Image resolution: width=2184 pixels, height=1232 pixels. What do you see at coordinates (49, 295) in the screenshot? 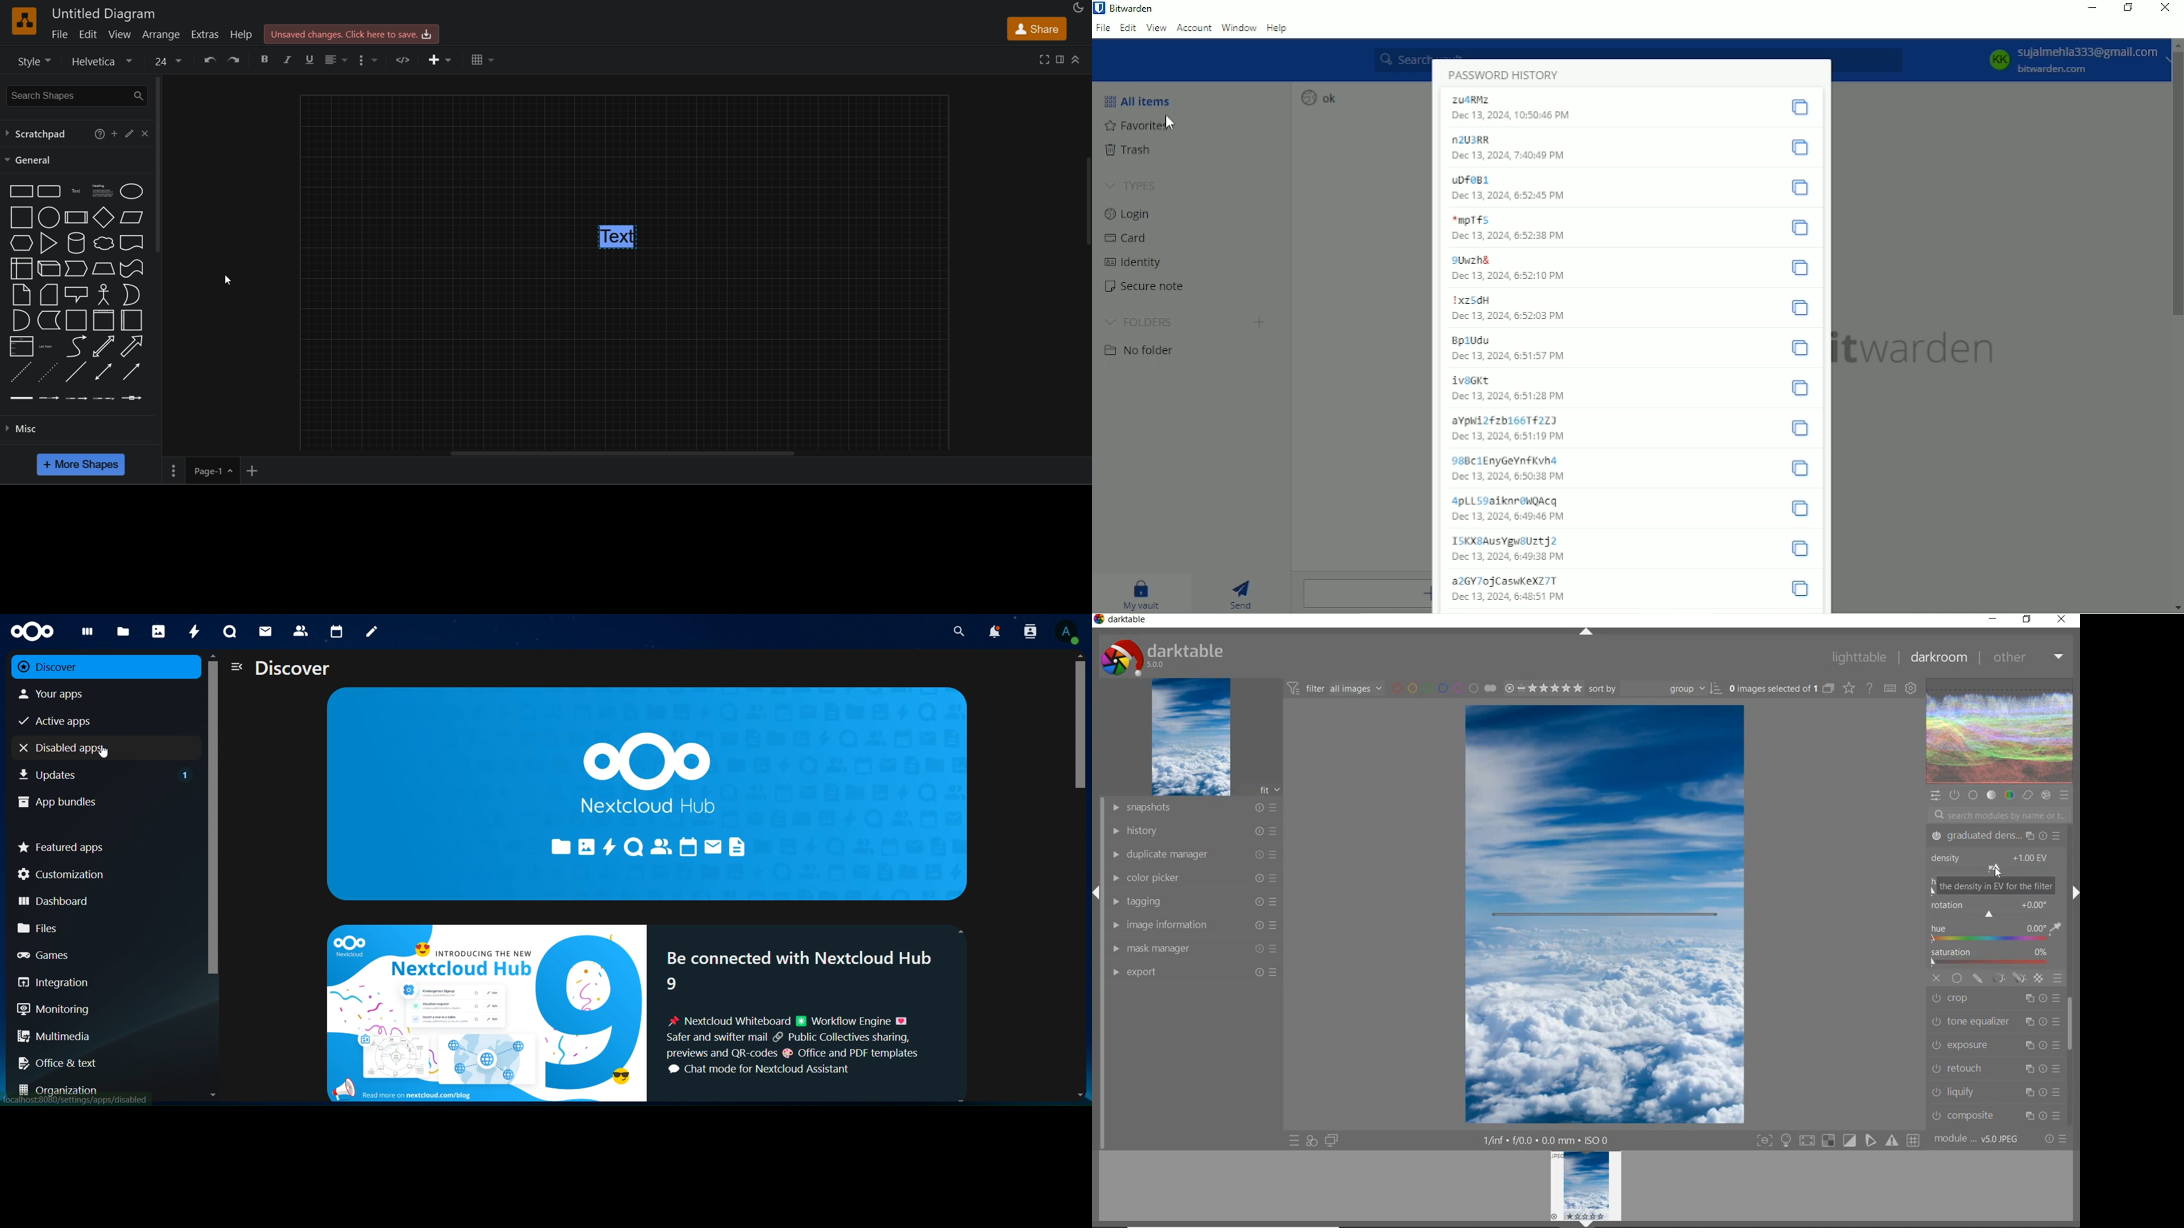
I see `Card` at bounding box center [49, 295].